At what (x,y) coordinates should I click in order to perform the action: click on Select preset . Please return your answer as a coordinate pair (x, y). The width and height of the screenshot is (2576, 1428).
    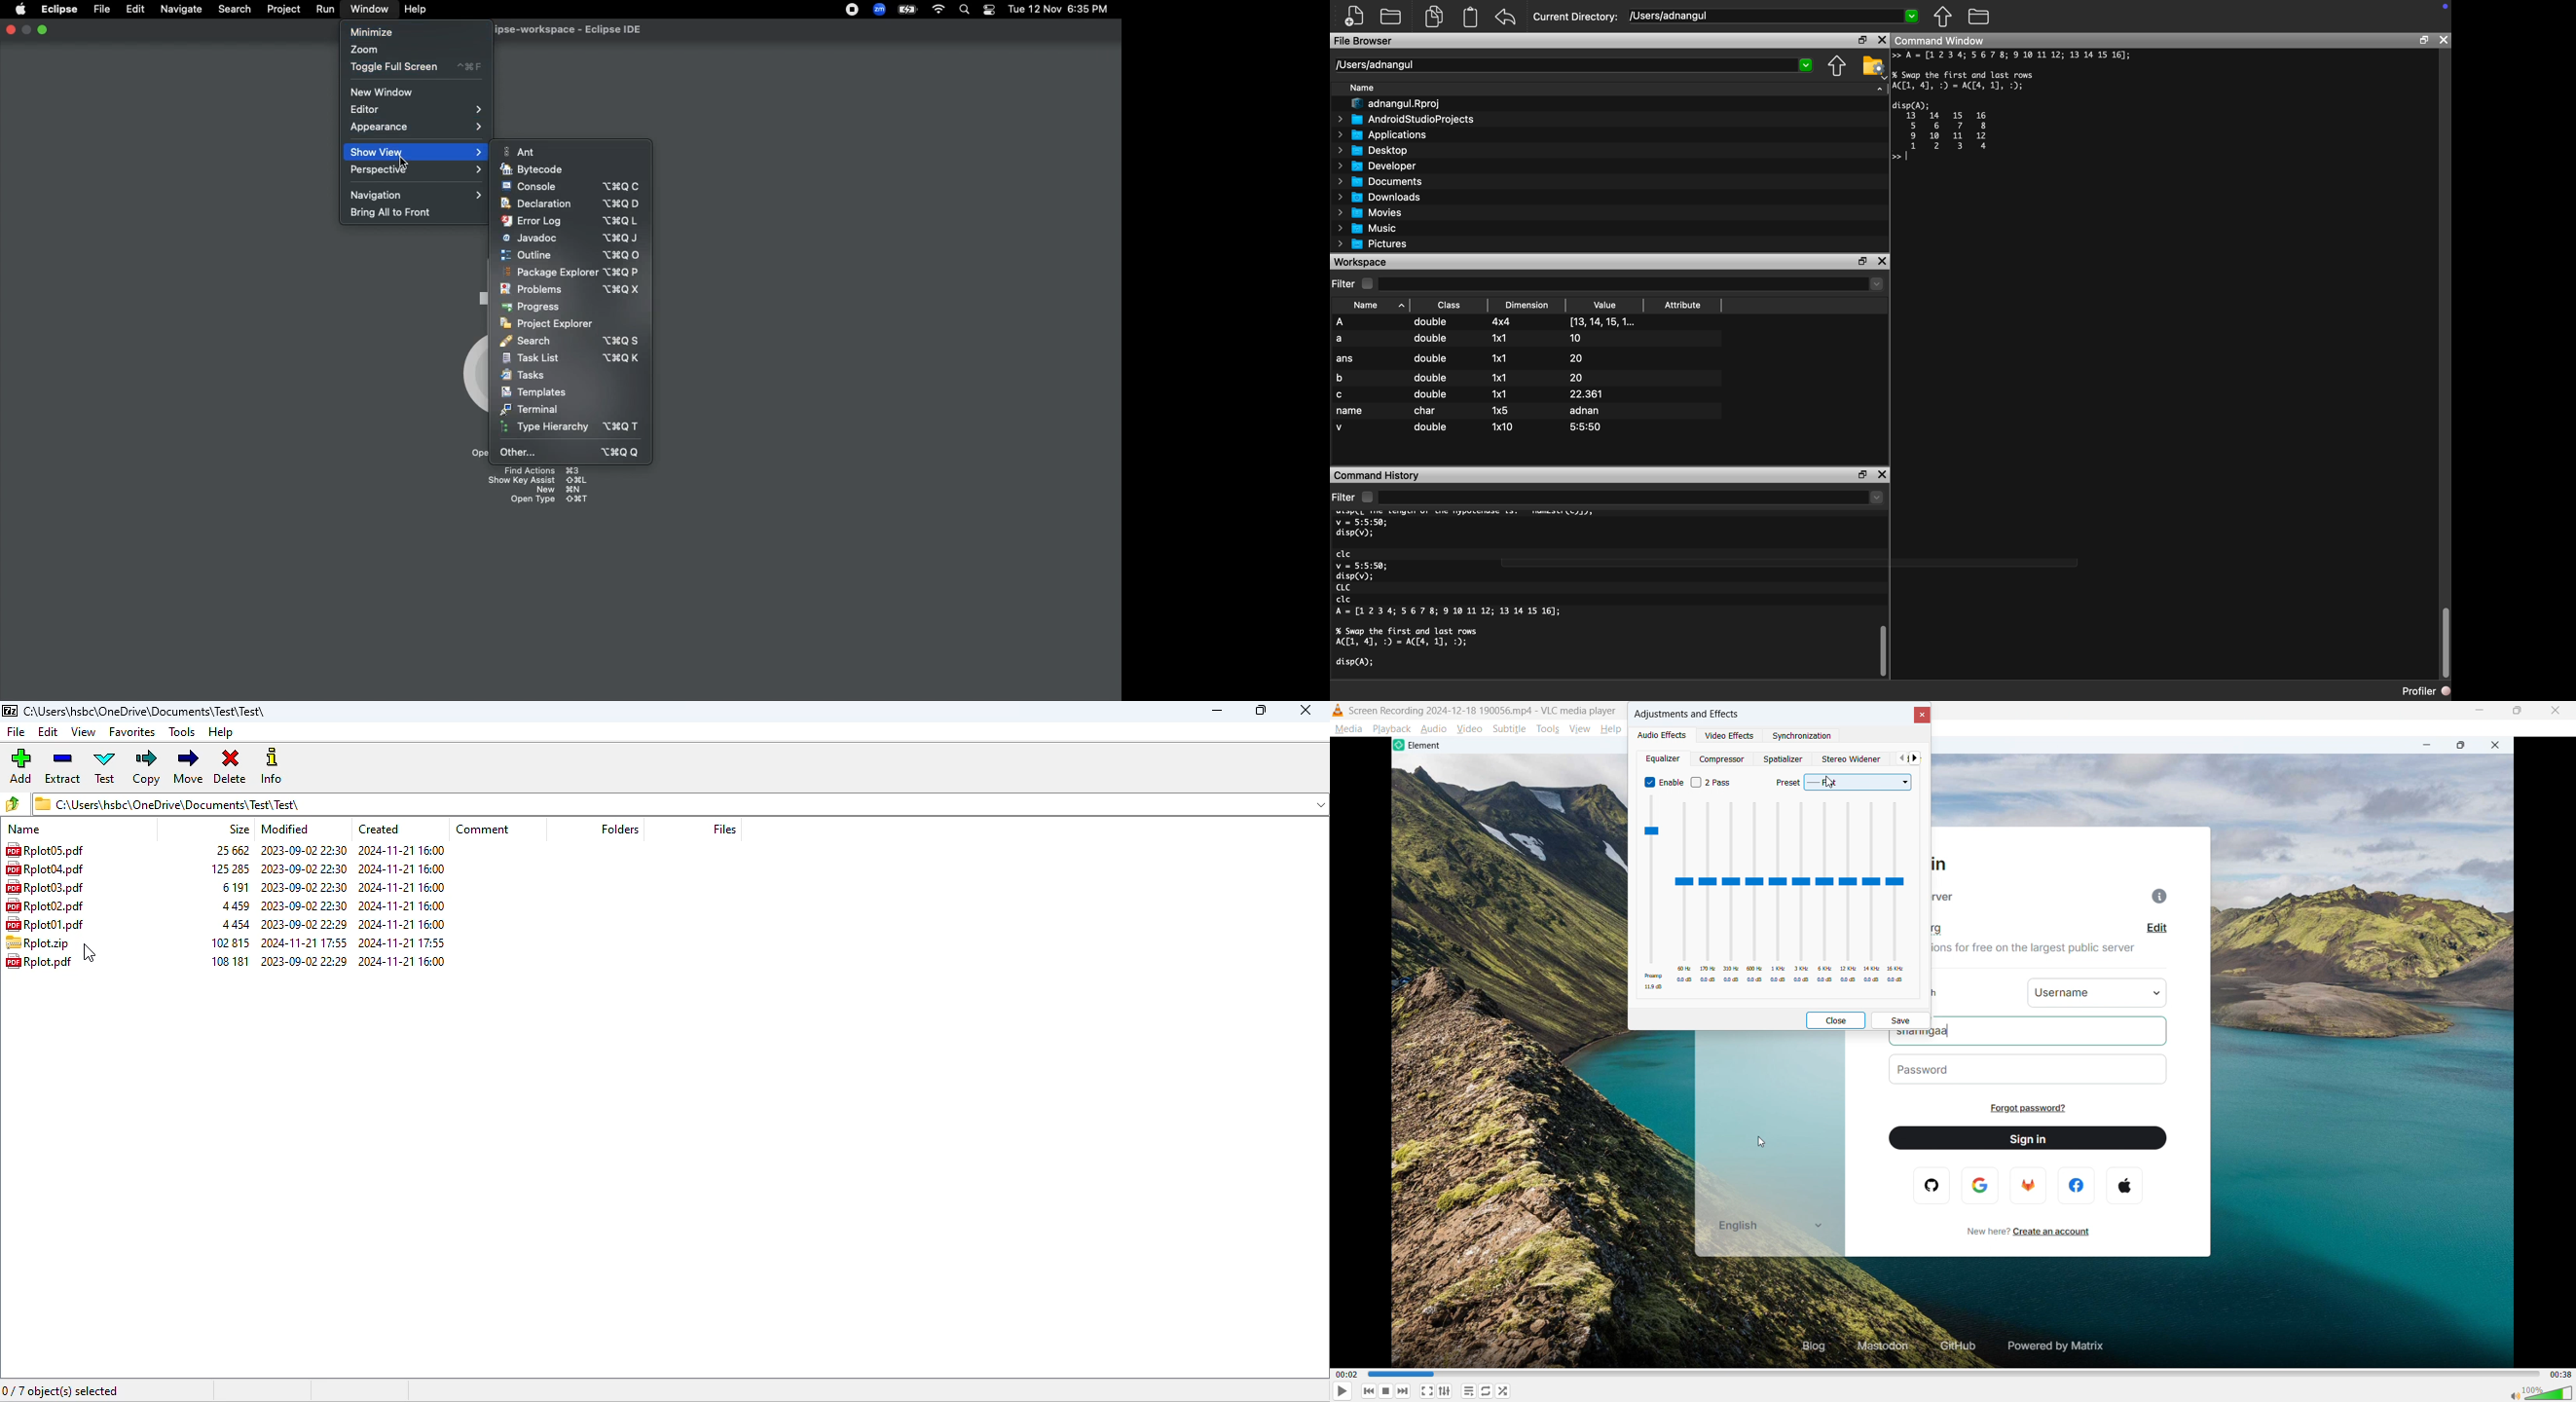
    Looking at the image, I should click on (1841, 783).